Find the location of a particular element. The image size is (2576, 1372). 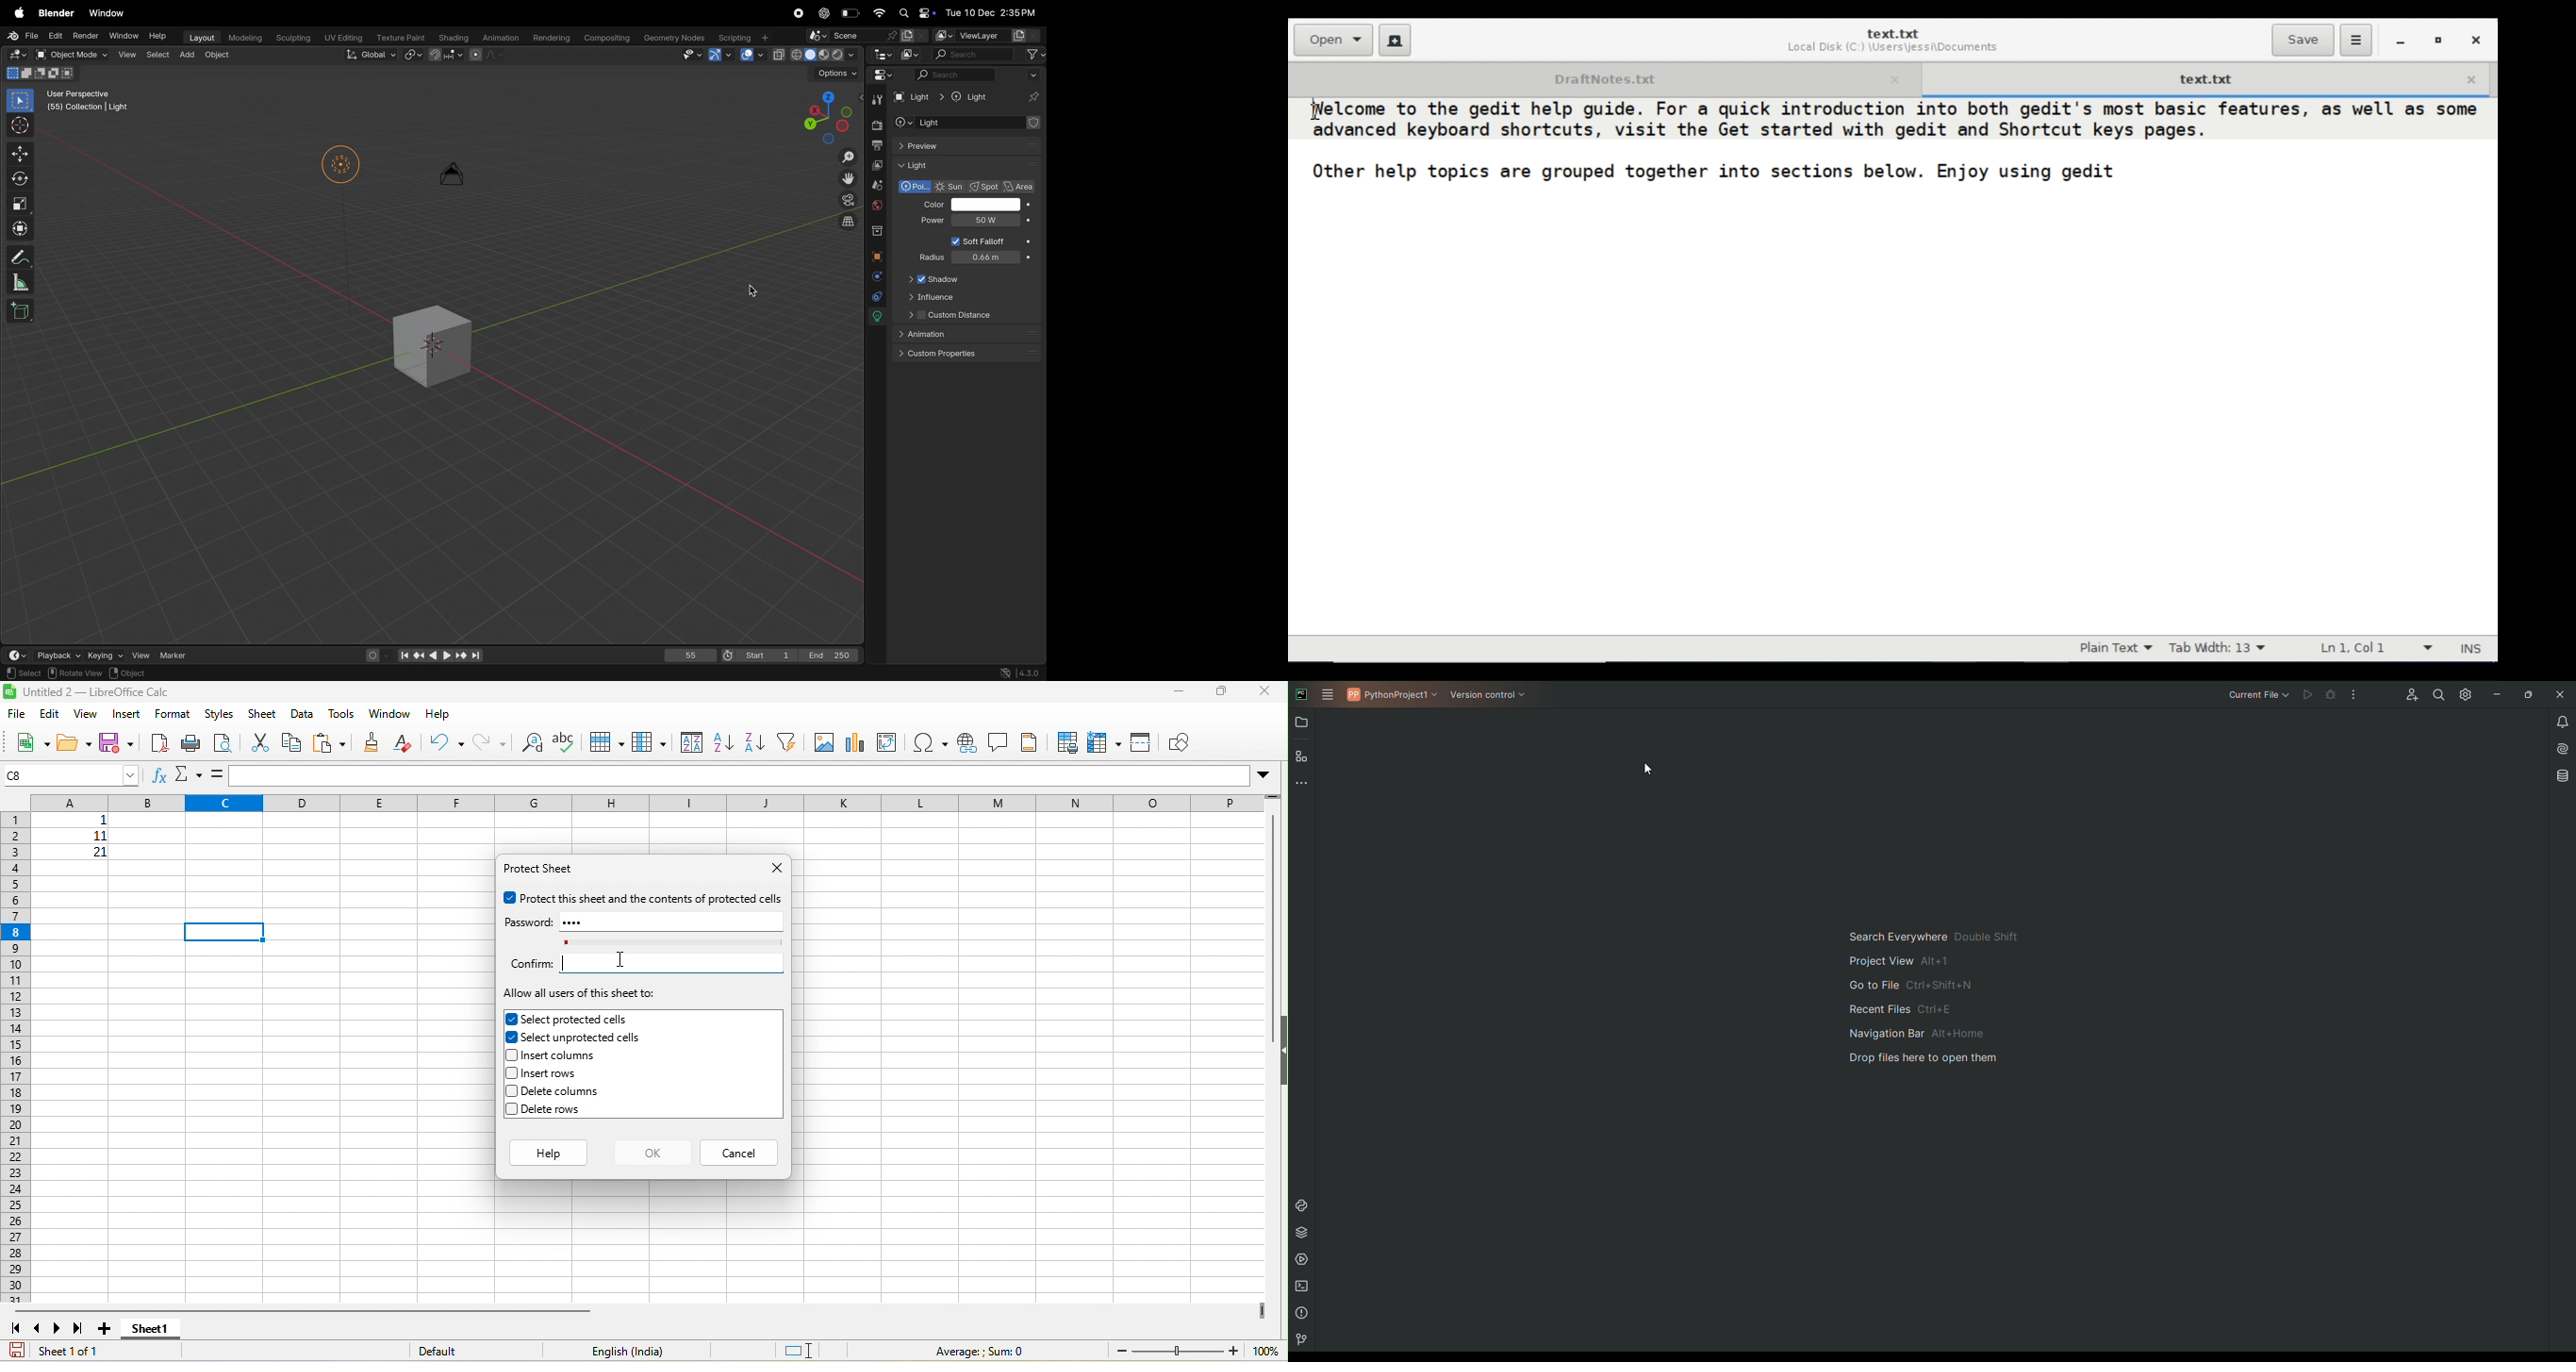

insert rows is located at coordinates (575, 1073).